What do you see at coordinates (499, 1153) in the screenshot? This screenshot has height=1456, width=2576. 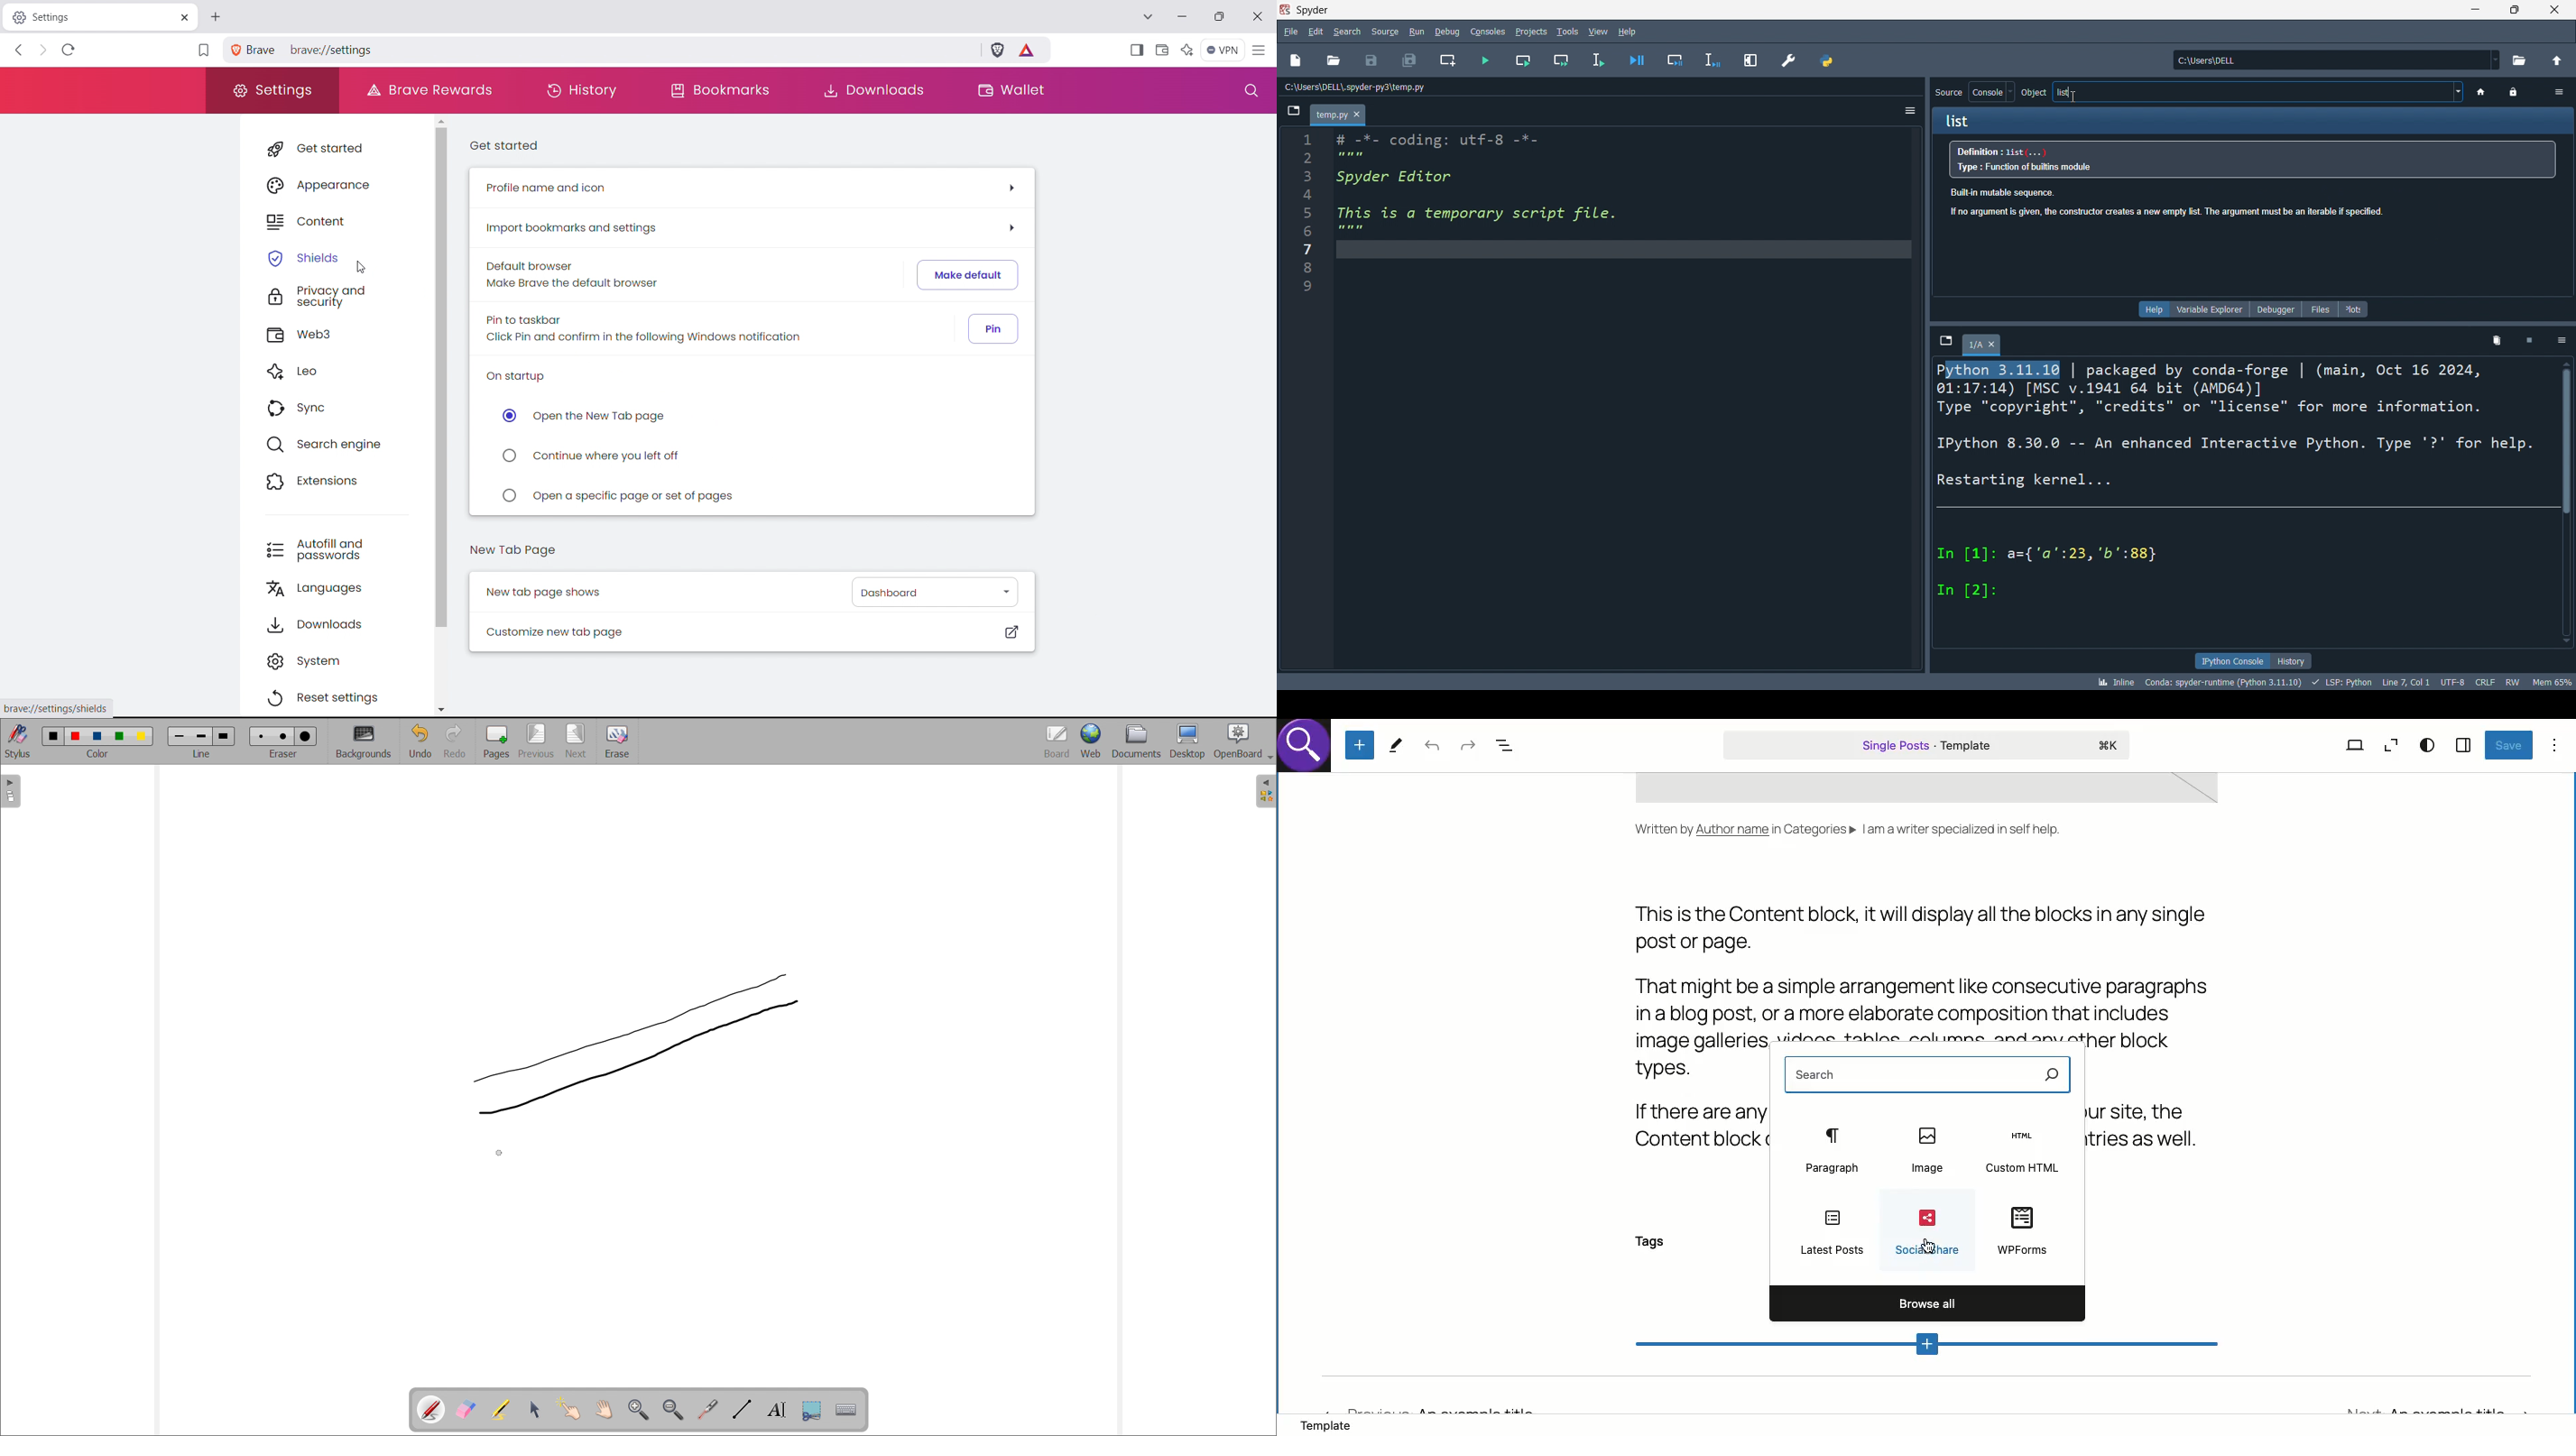 I see `cursor` at bounding box center [499, 1153].